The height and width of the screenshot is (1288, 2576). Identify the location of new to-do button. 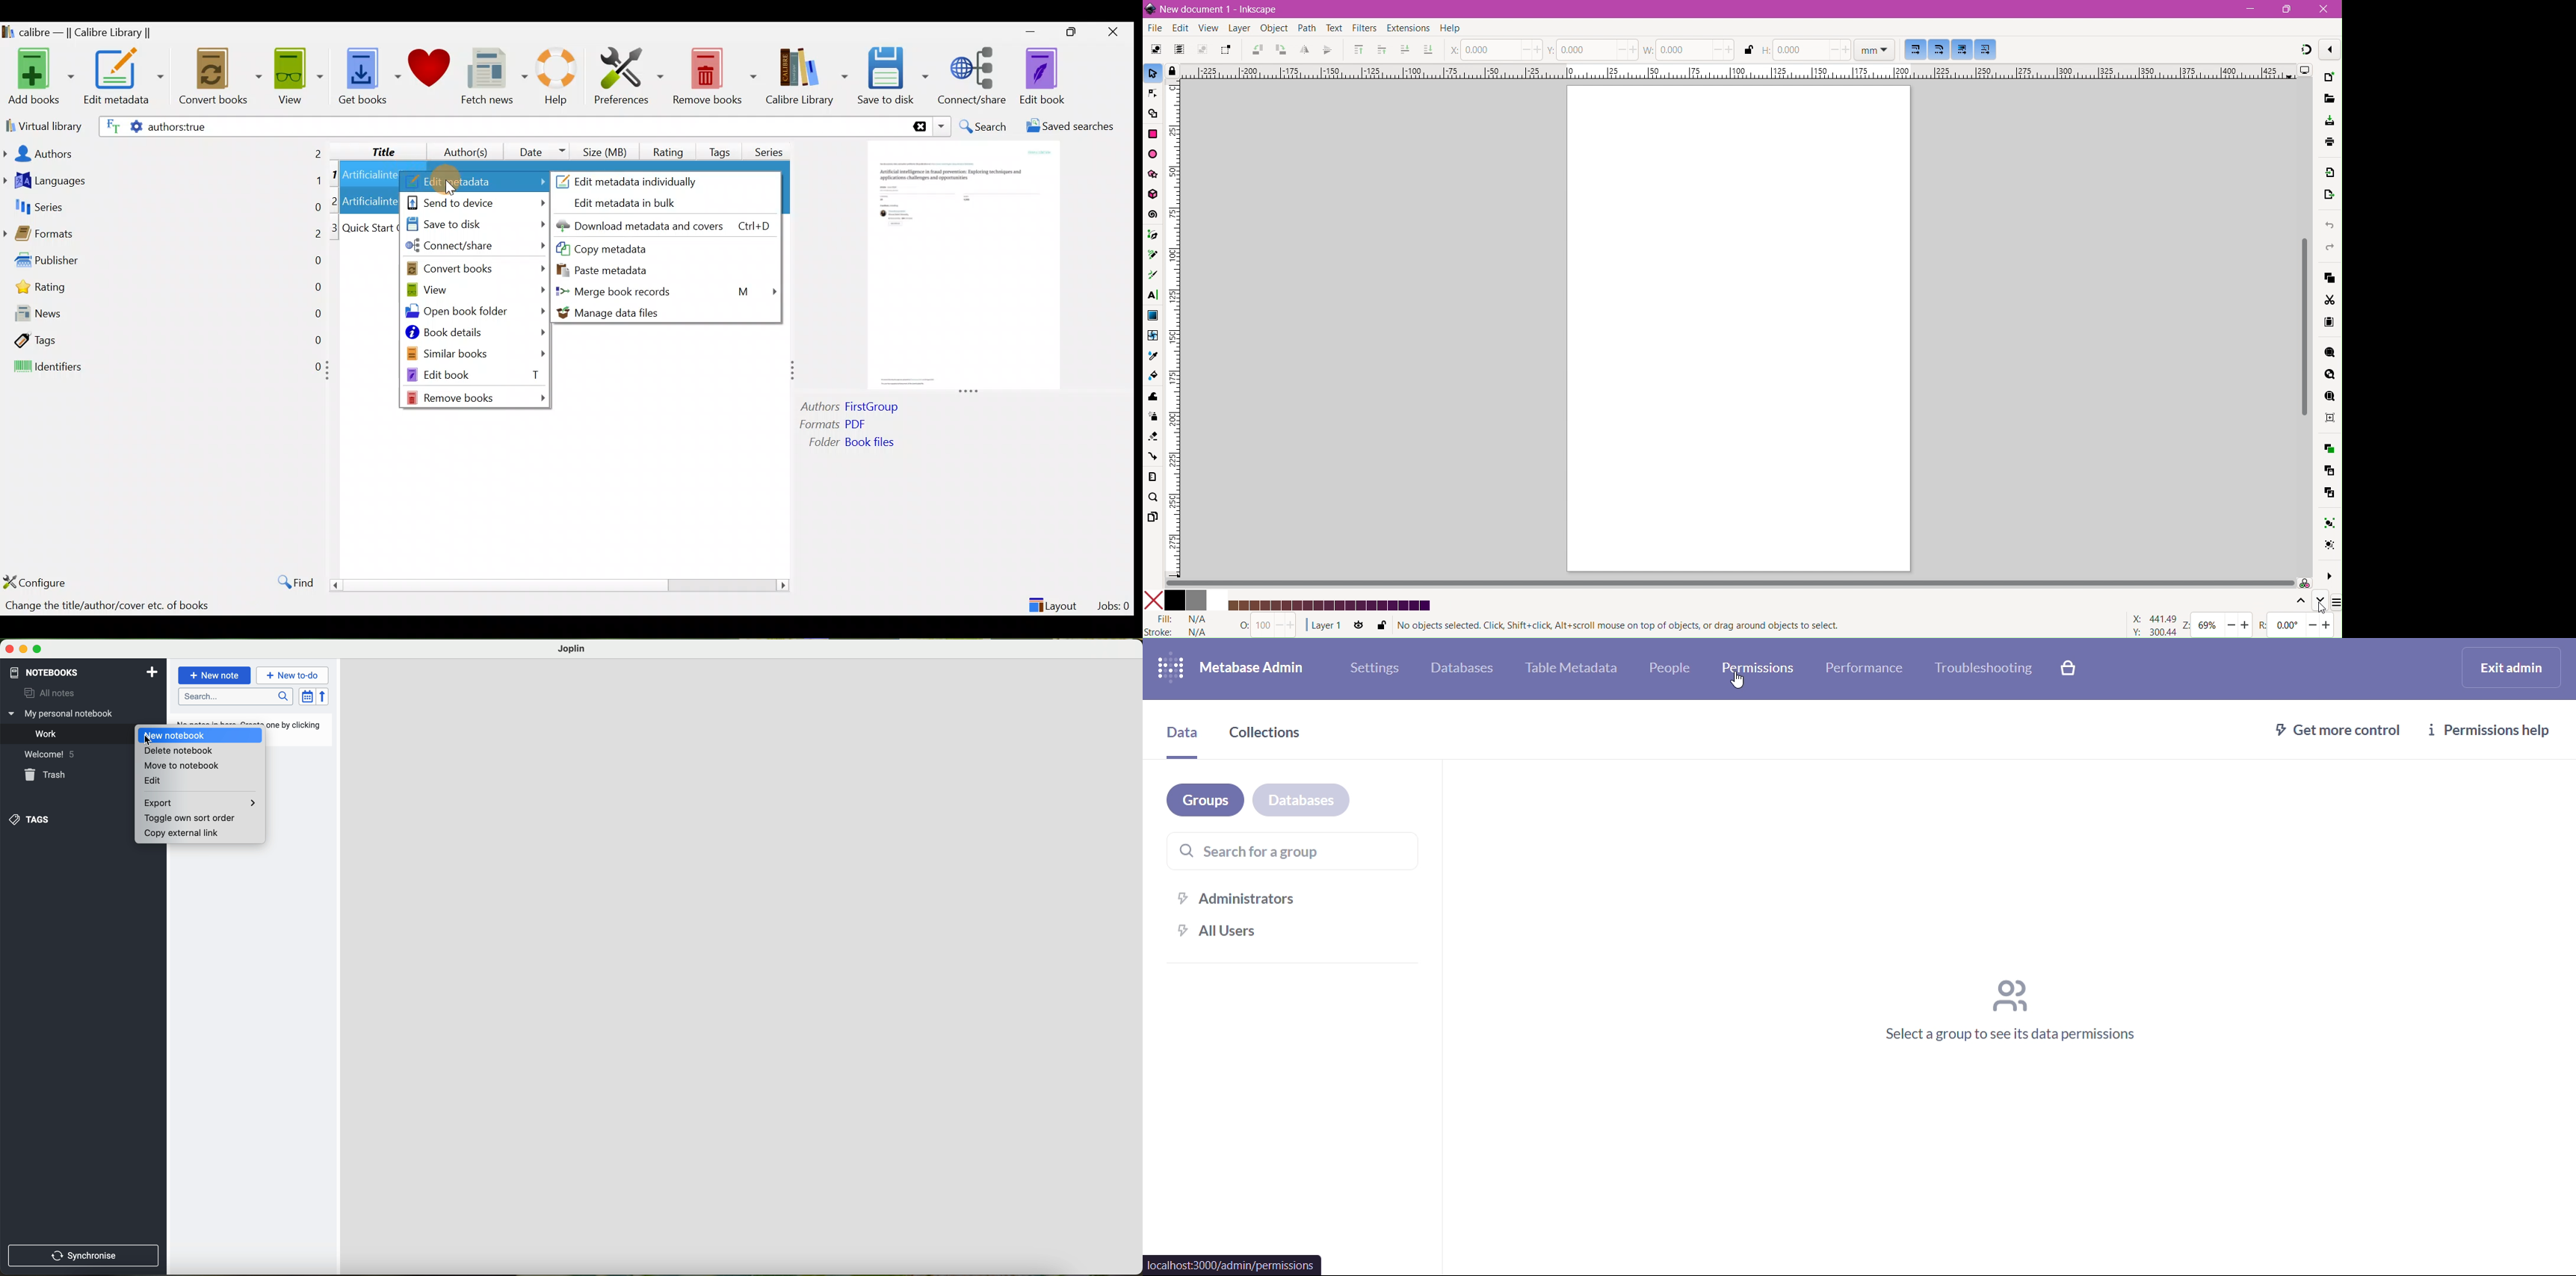
(294, 675).